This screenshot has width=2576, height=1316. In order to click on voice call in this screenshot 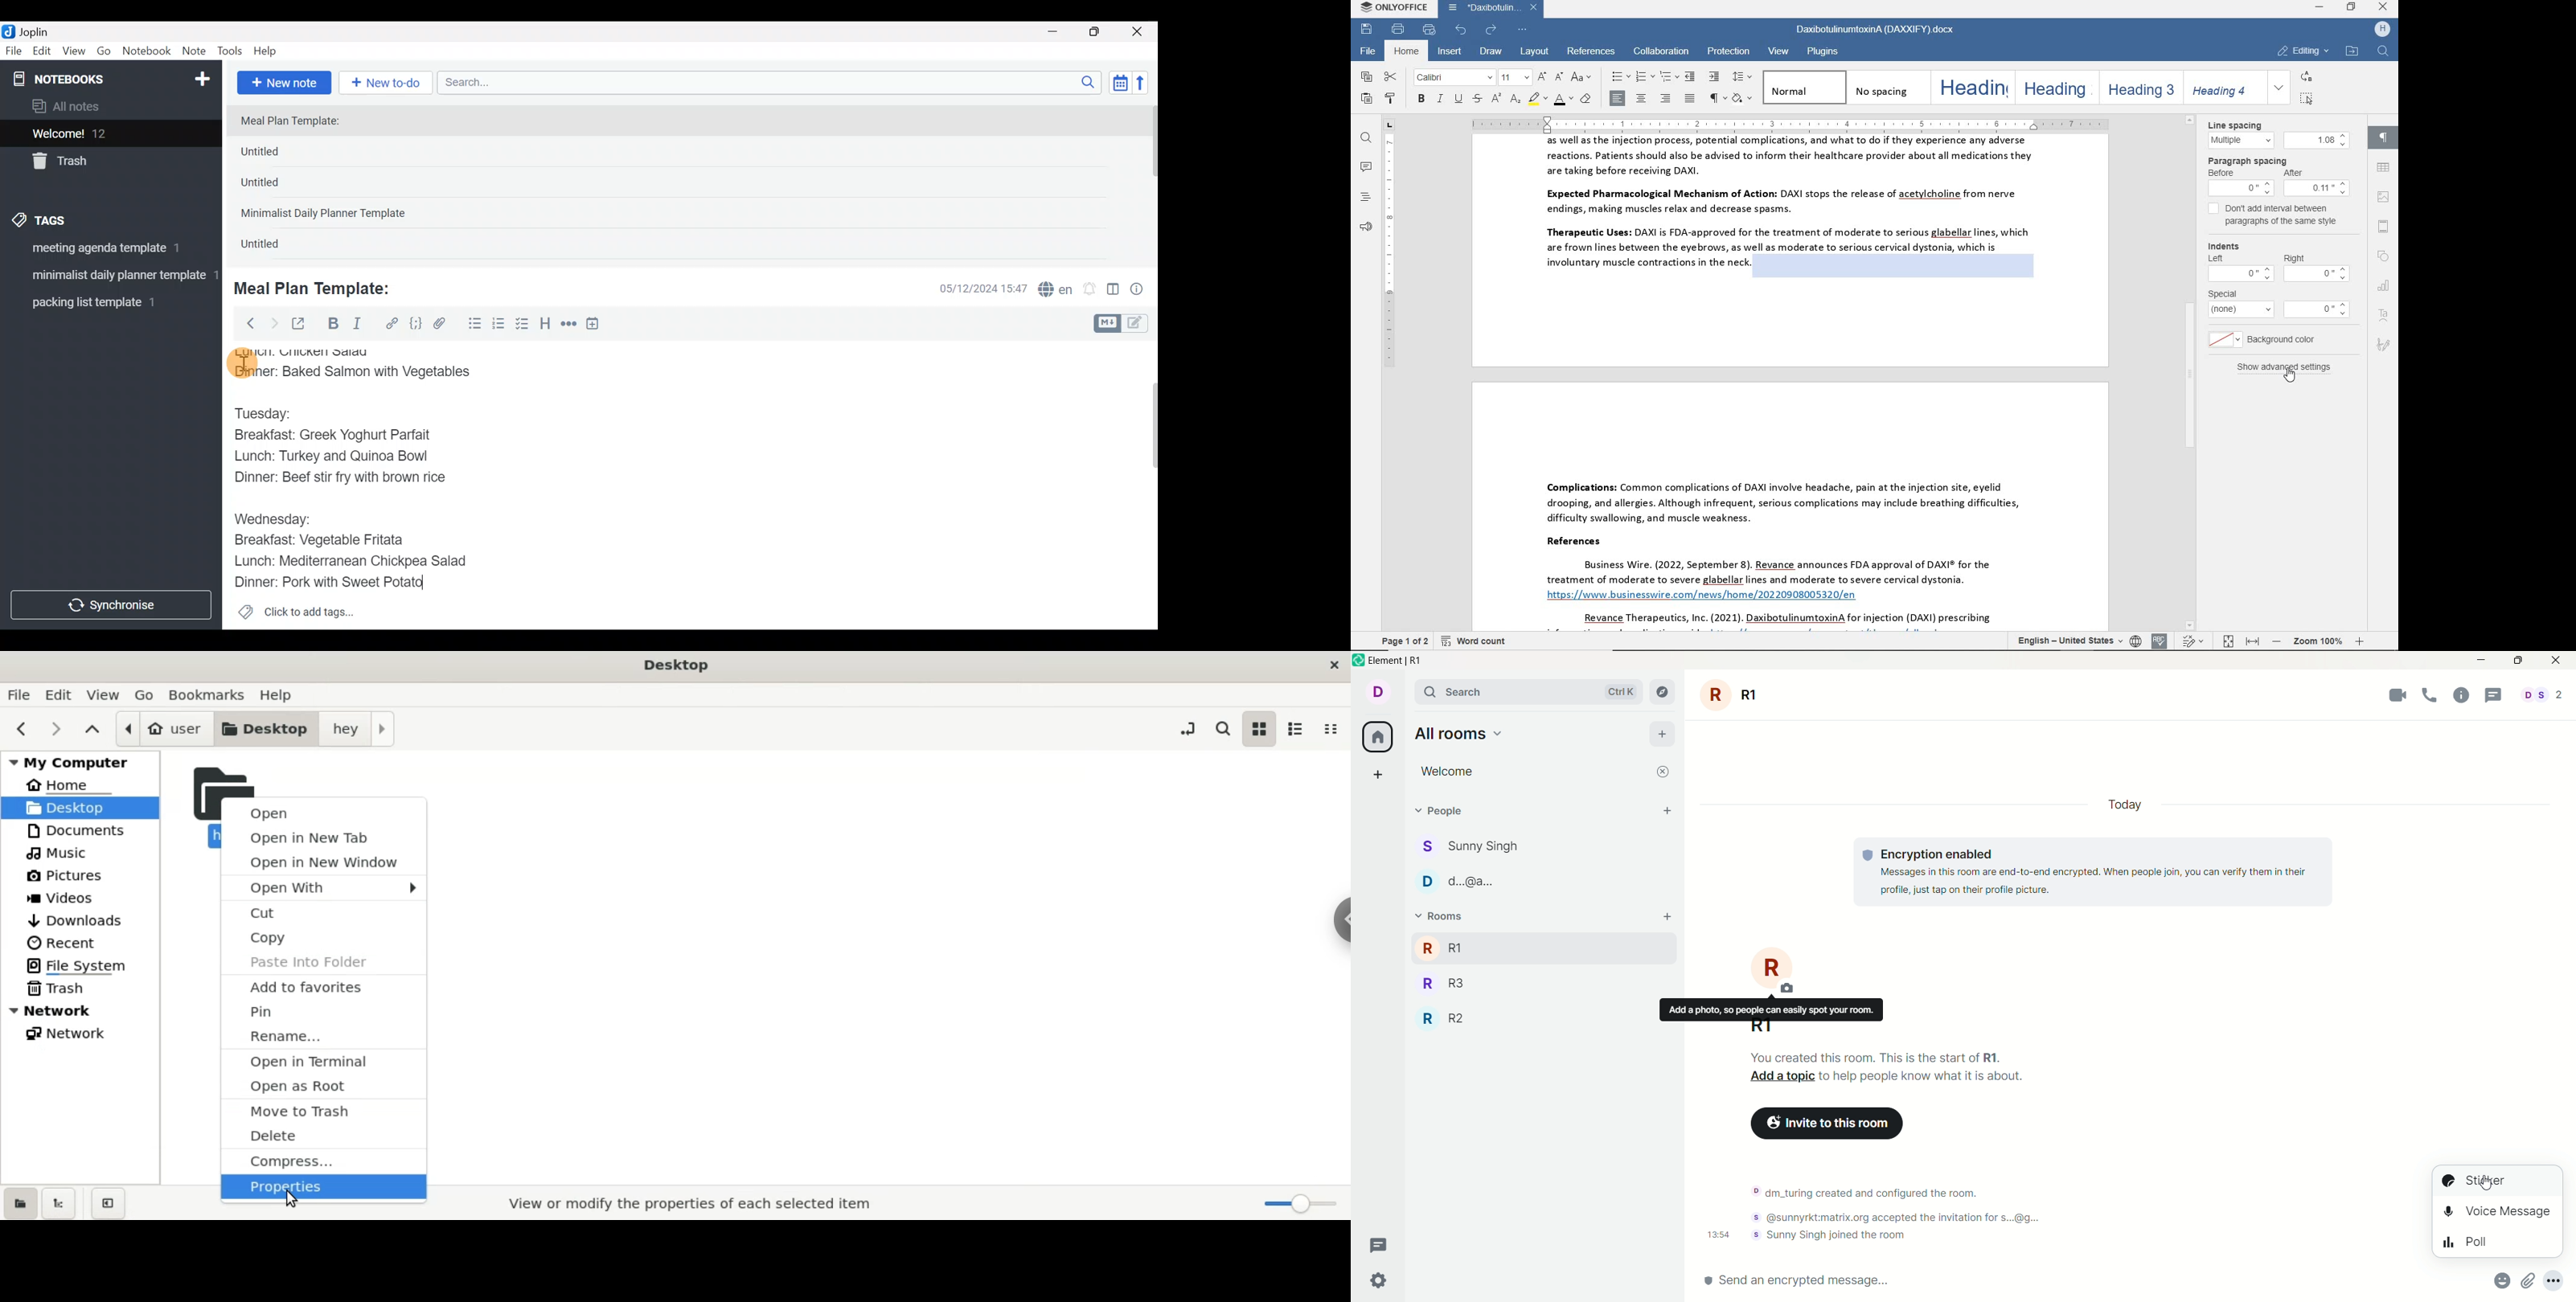, I will do `click(2430, 694)`.